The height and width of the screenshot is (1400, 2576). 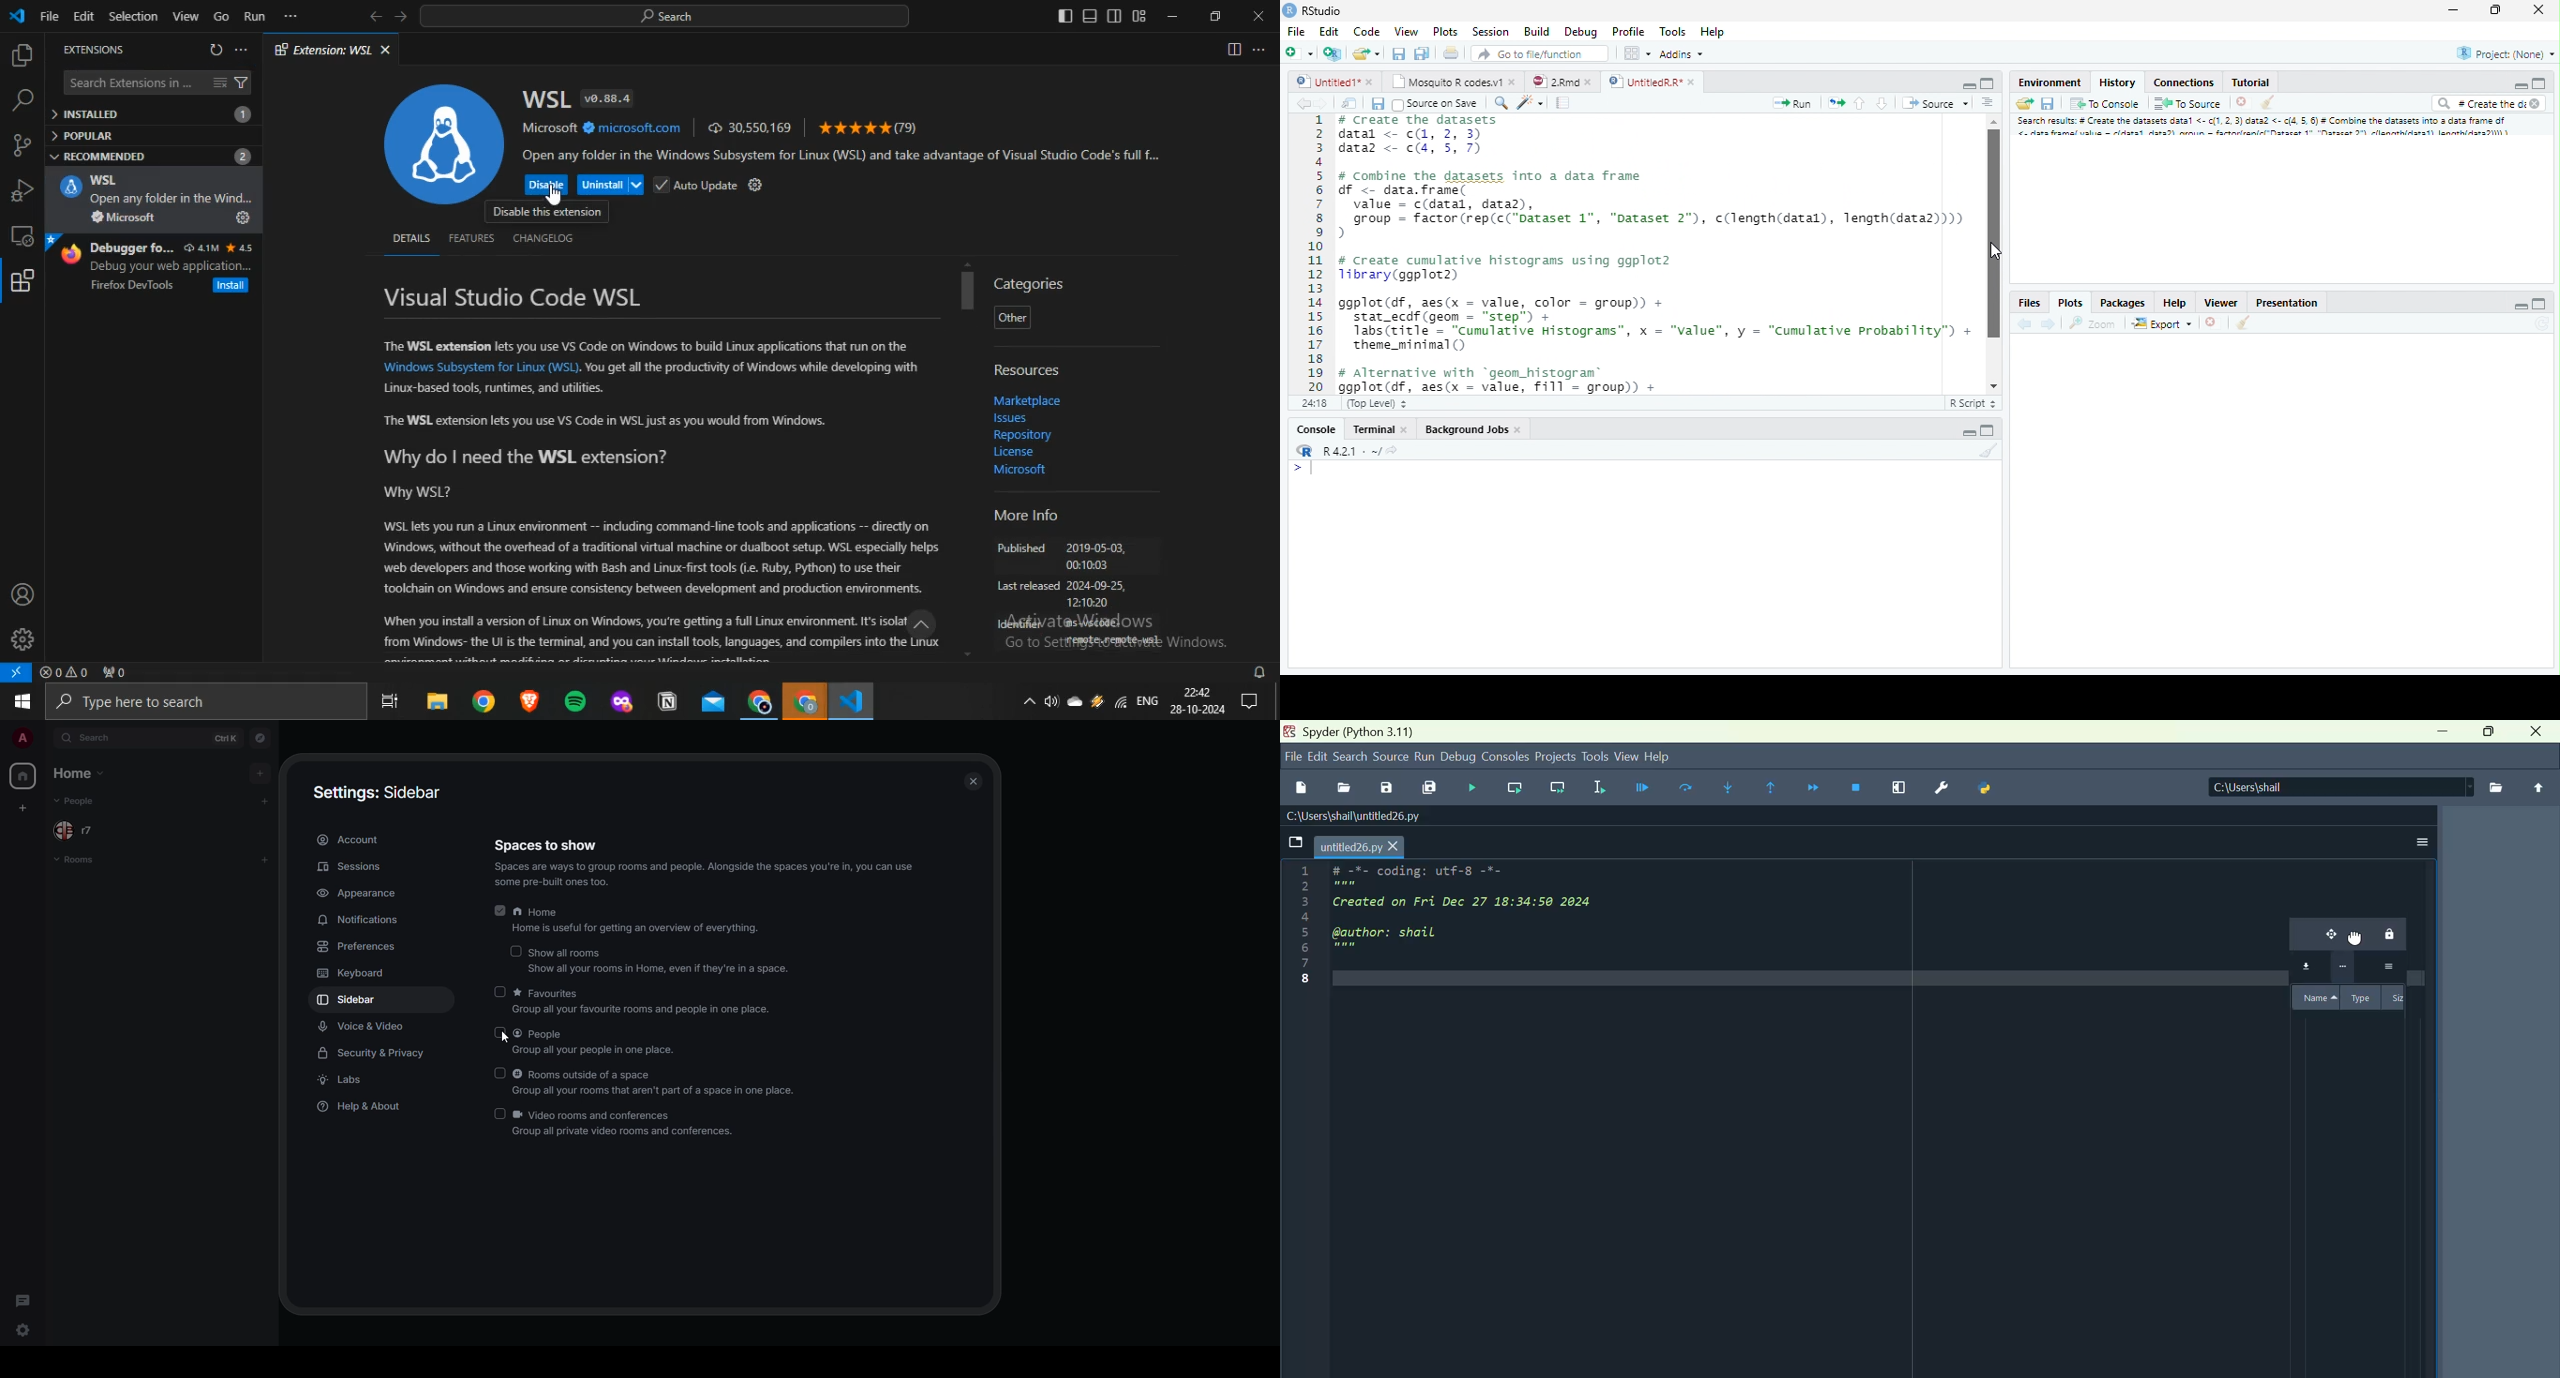 What do you see at coordinates (1405, 33) in the screenshot?
I see `View` at bounding box center [1405, 33].